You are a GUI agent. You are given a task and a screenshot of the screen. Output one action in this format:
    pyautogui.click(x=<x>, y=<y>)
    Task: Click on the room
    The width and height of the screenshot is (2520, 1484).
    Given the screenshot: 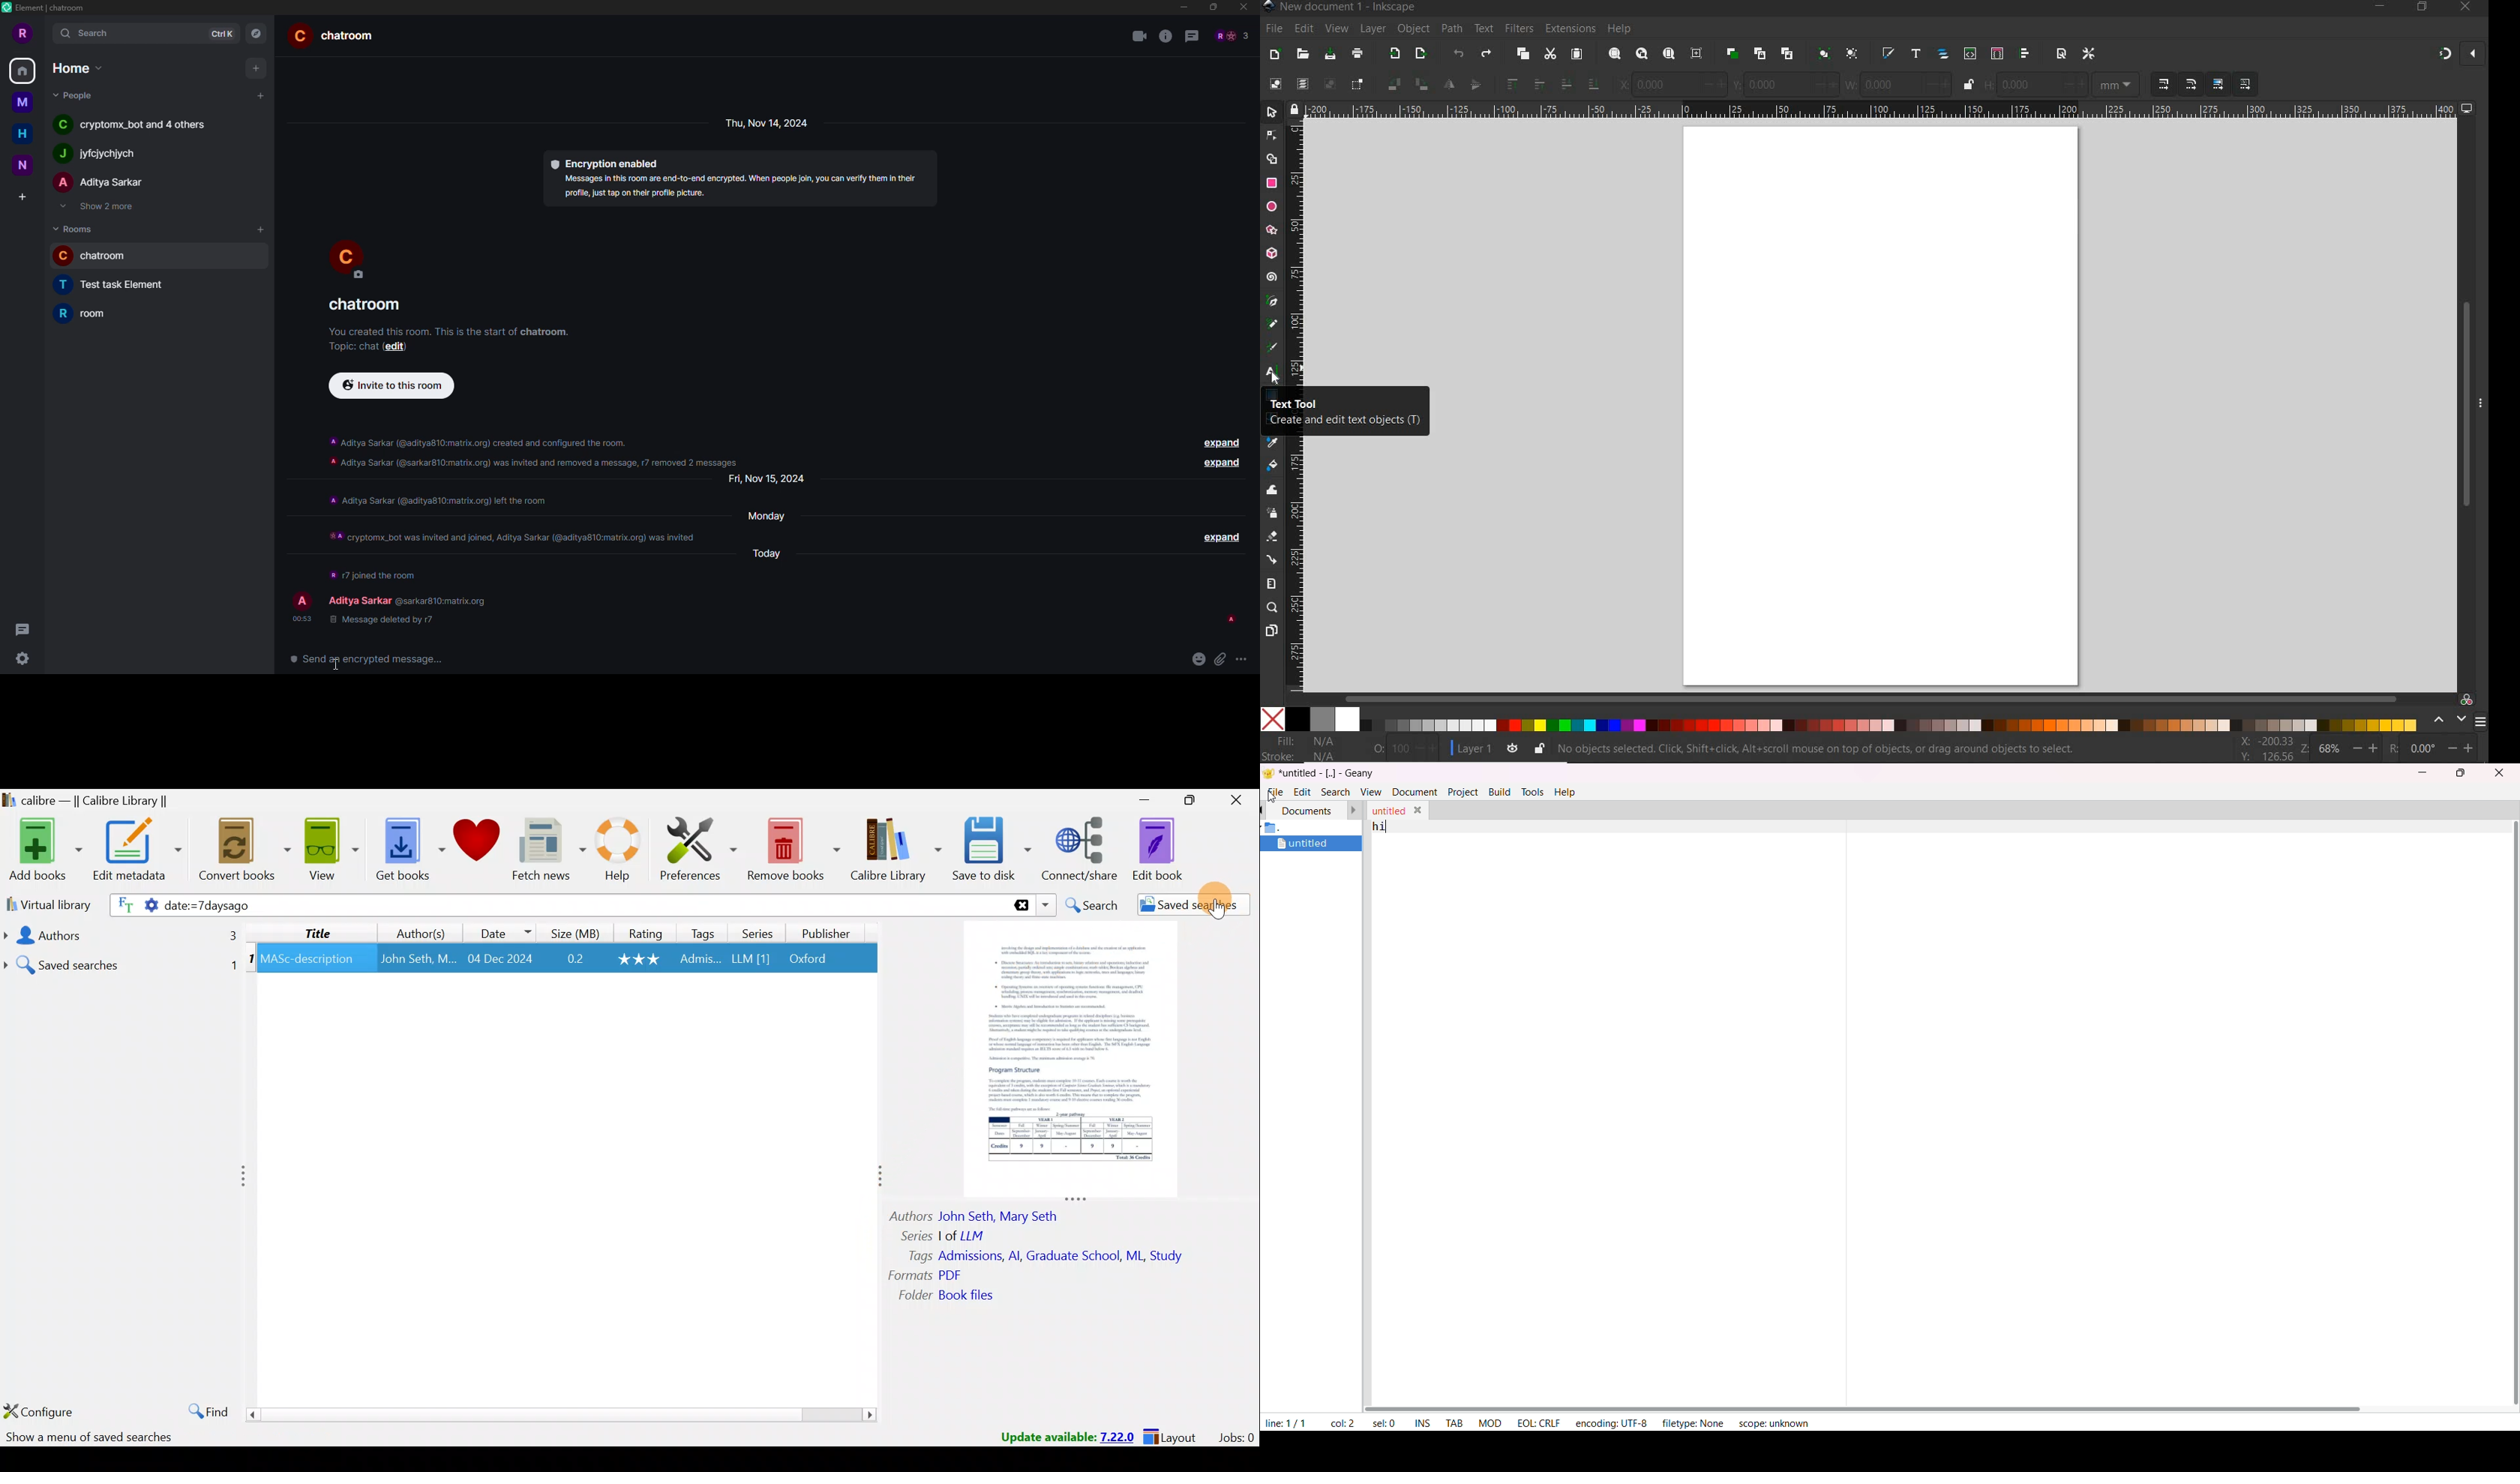 What is the action you would take?
    pyautogui.click(x=337, y=35)
    